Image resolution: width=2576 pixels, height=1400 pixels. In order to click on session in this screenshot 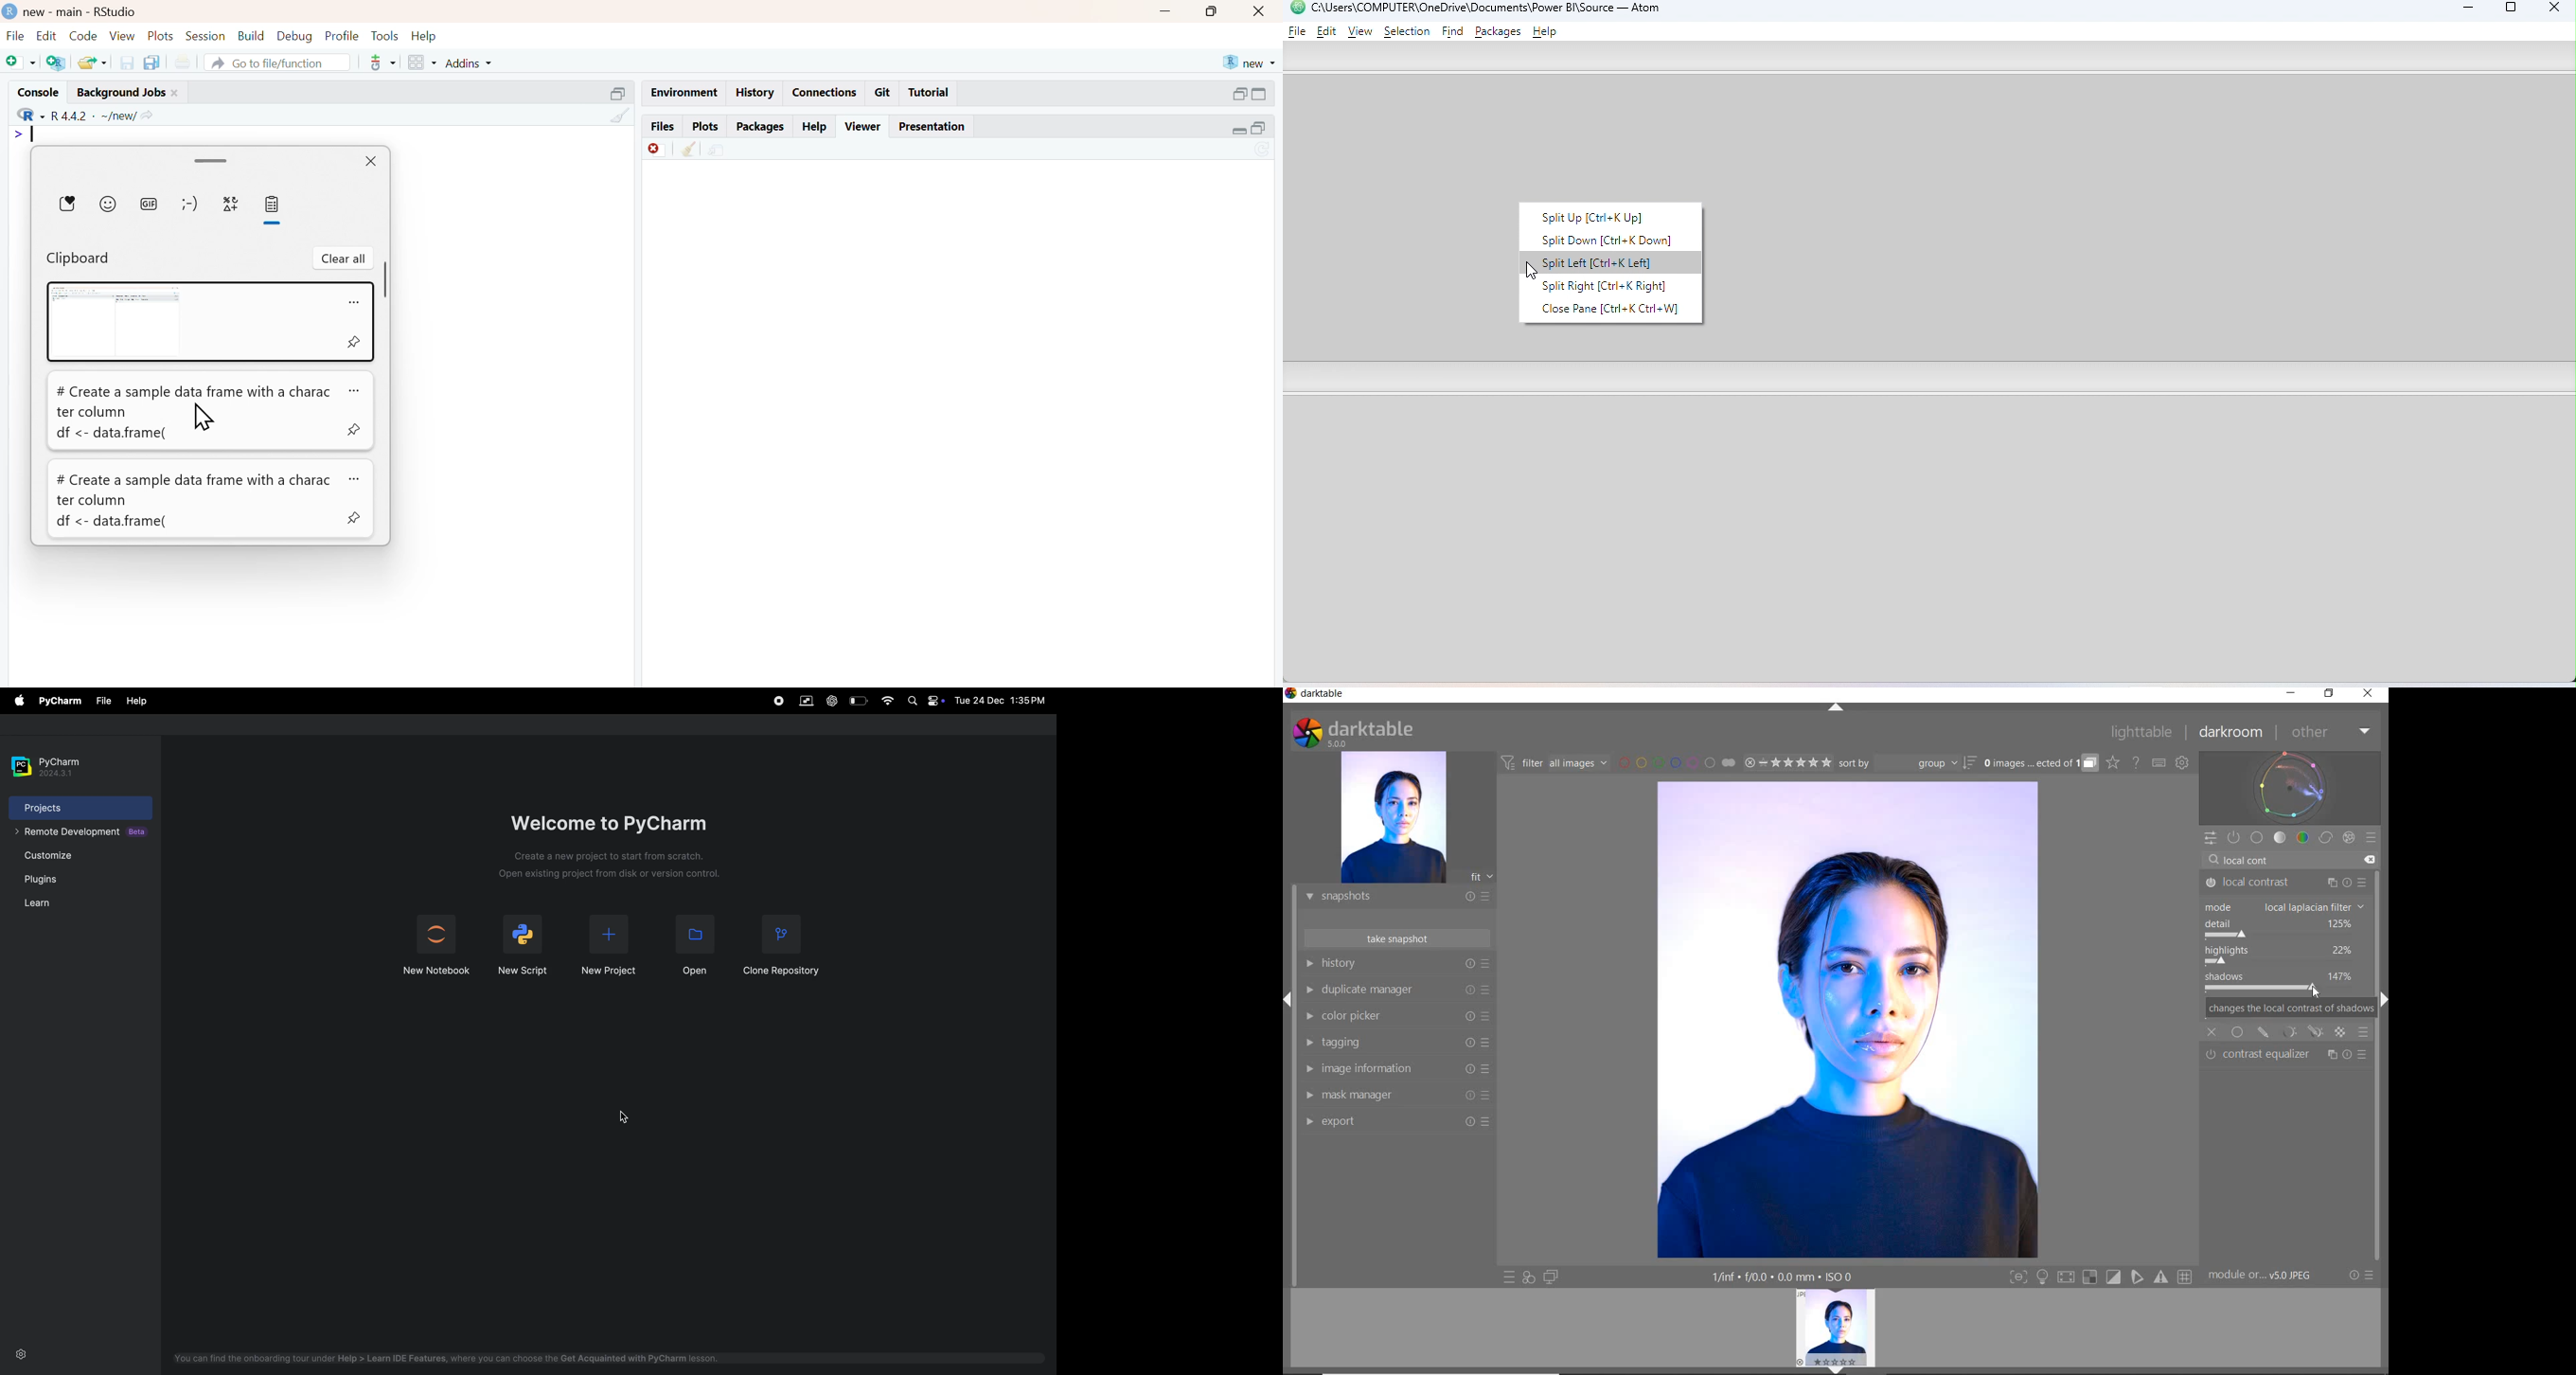, I will do `click(205, 36)`.